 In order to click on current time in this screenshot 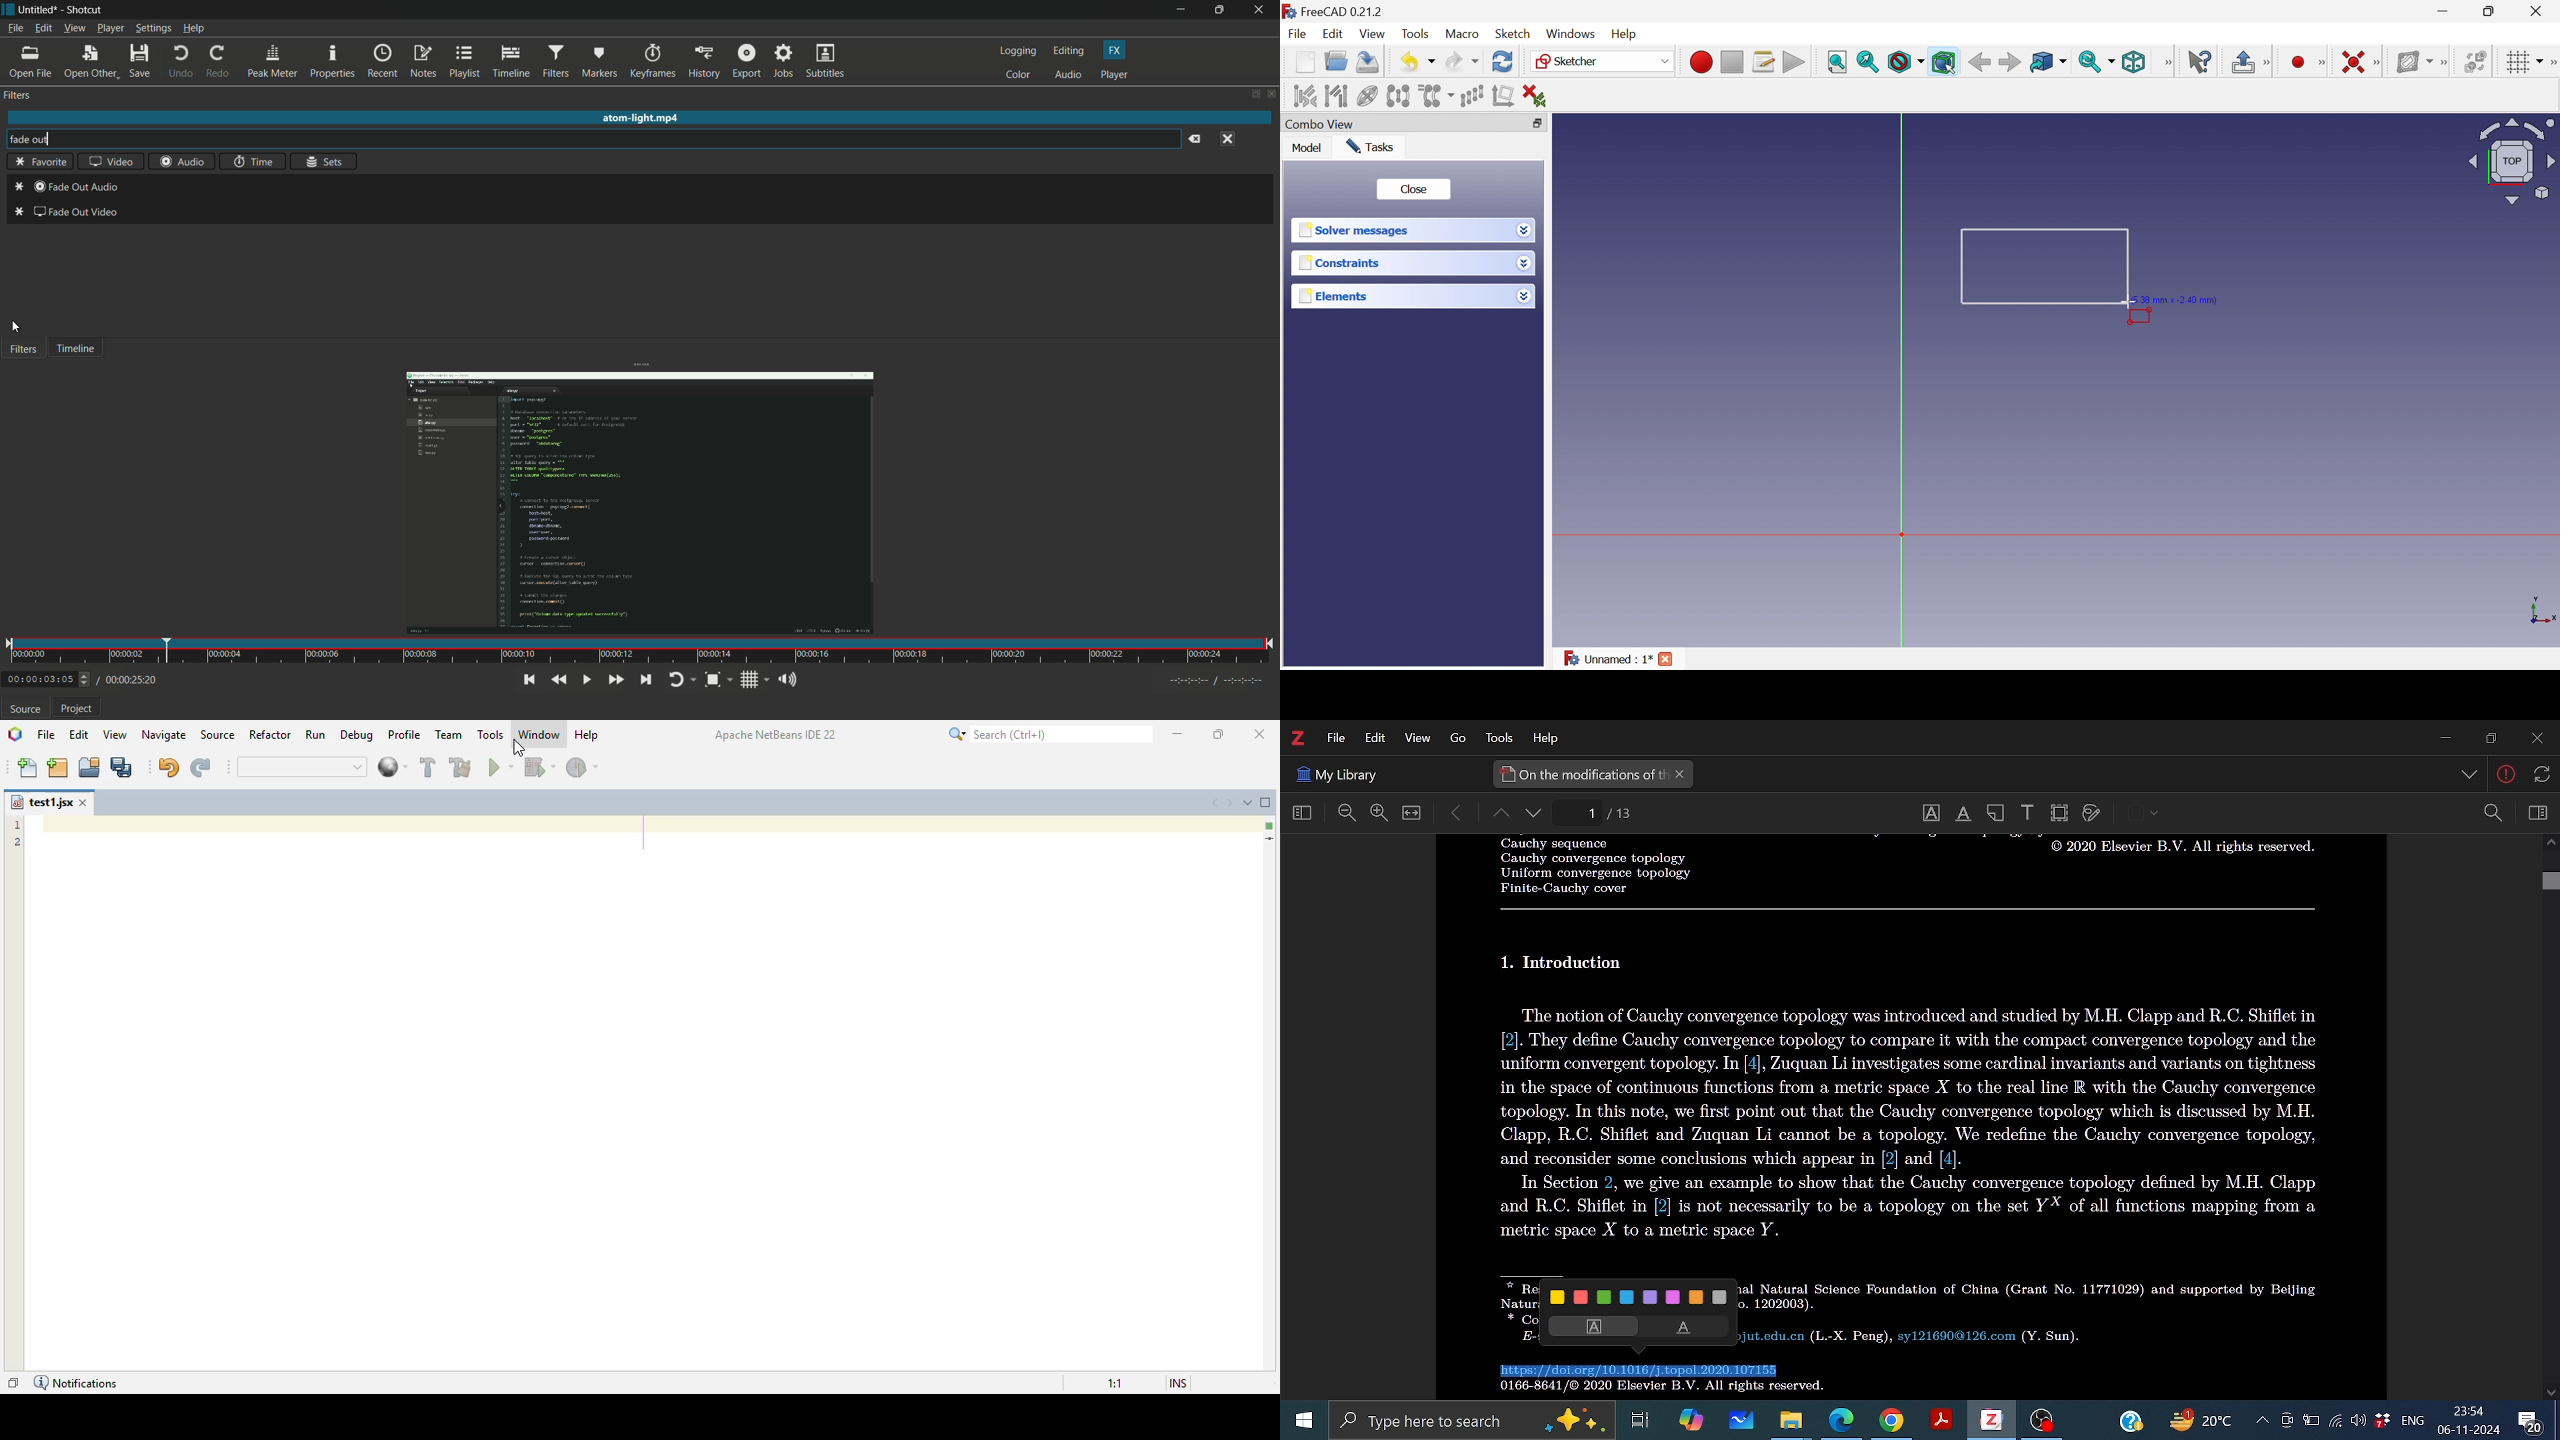, I will do `click(39, 680)`.